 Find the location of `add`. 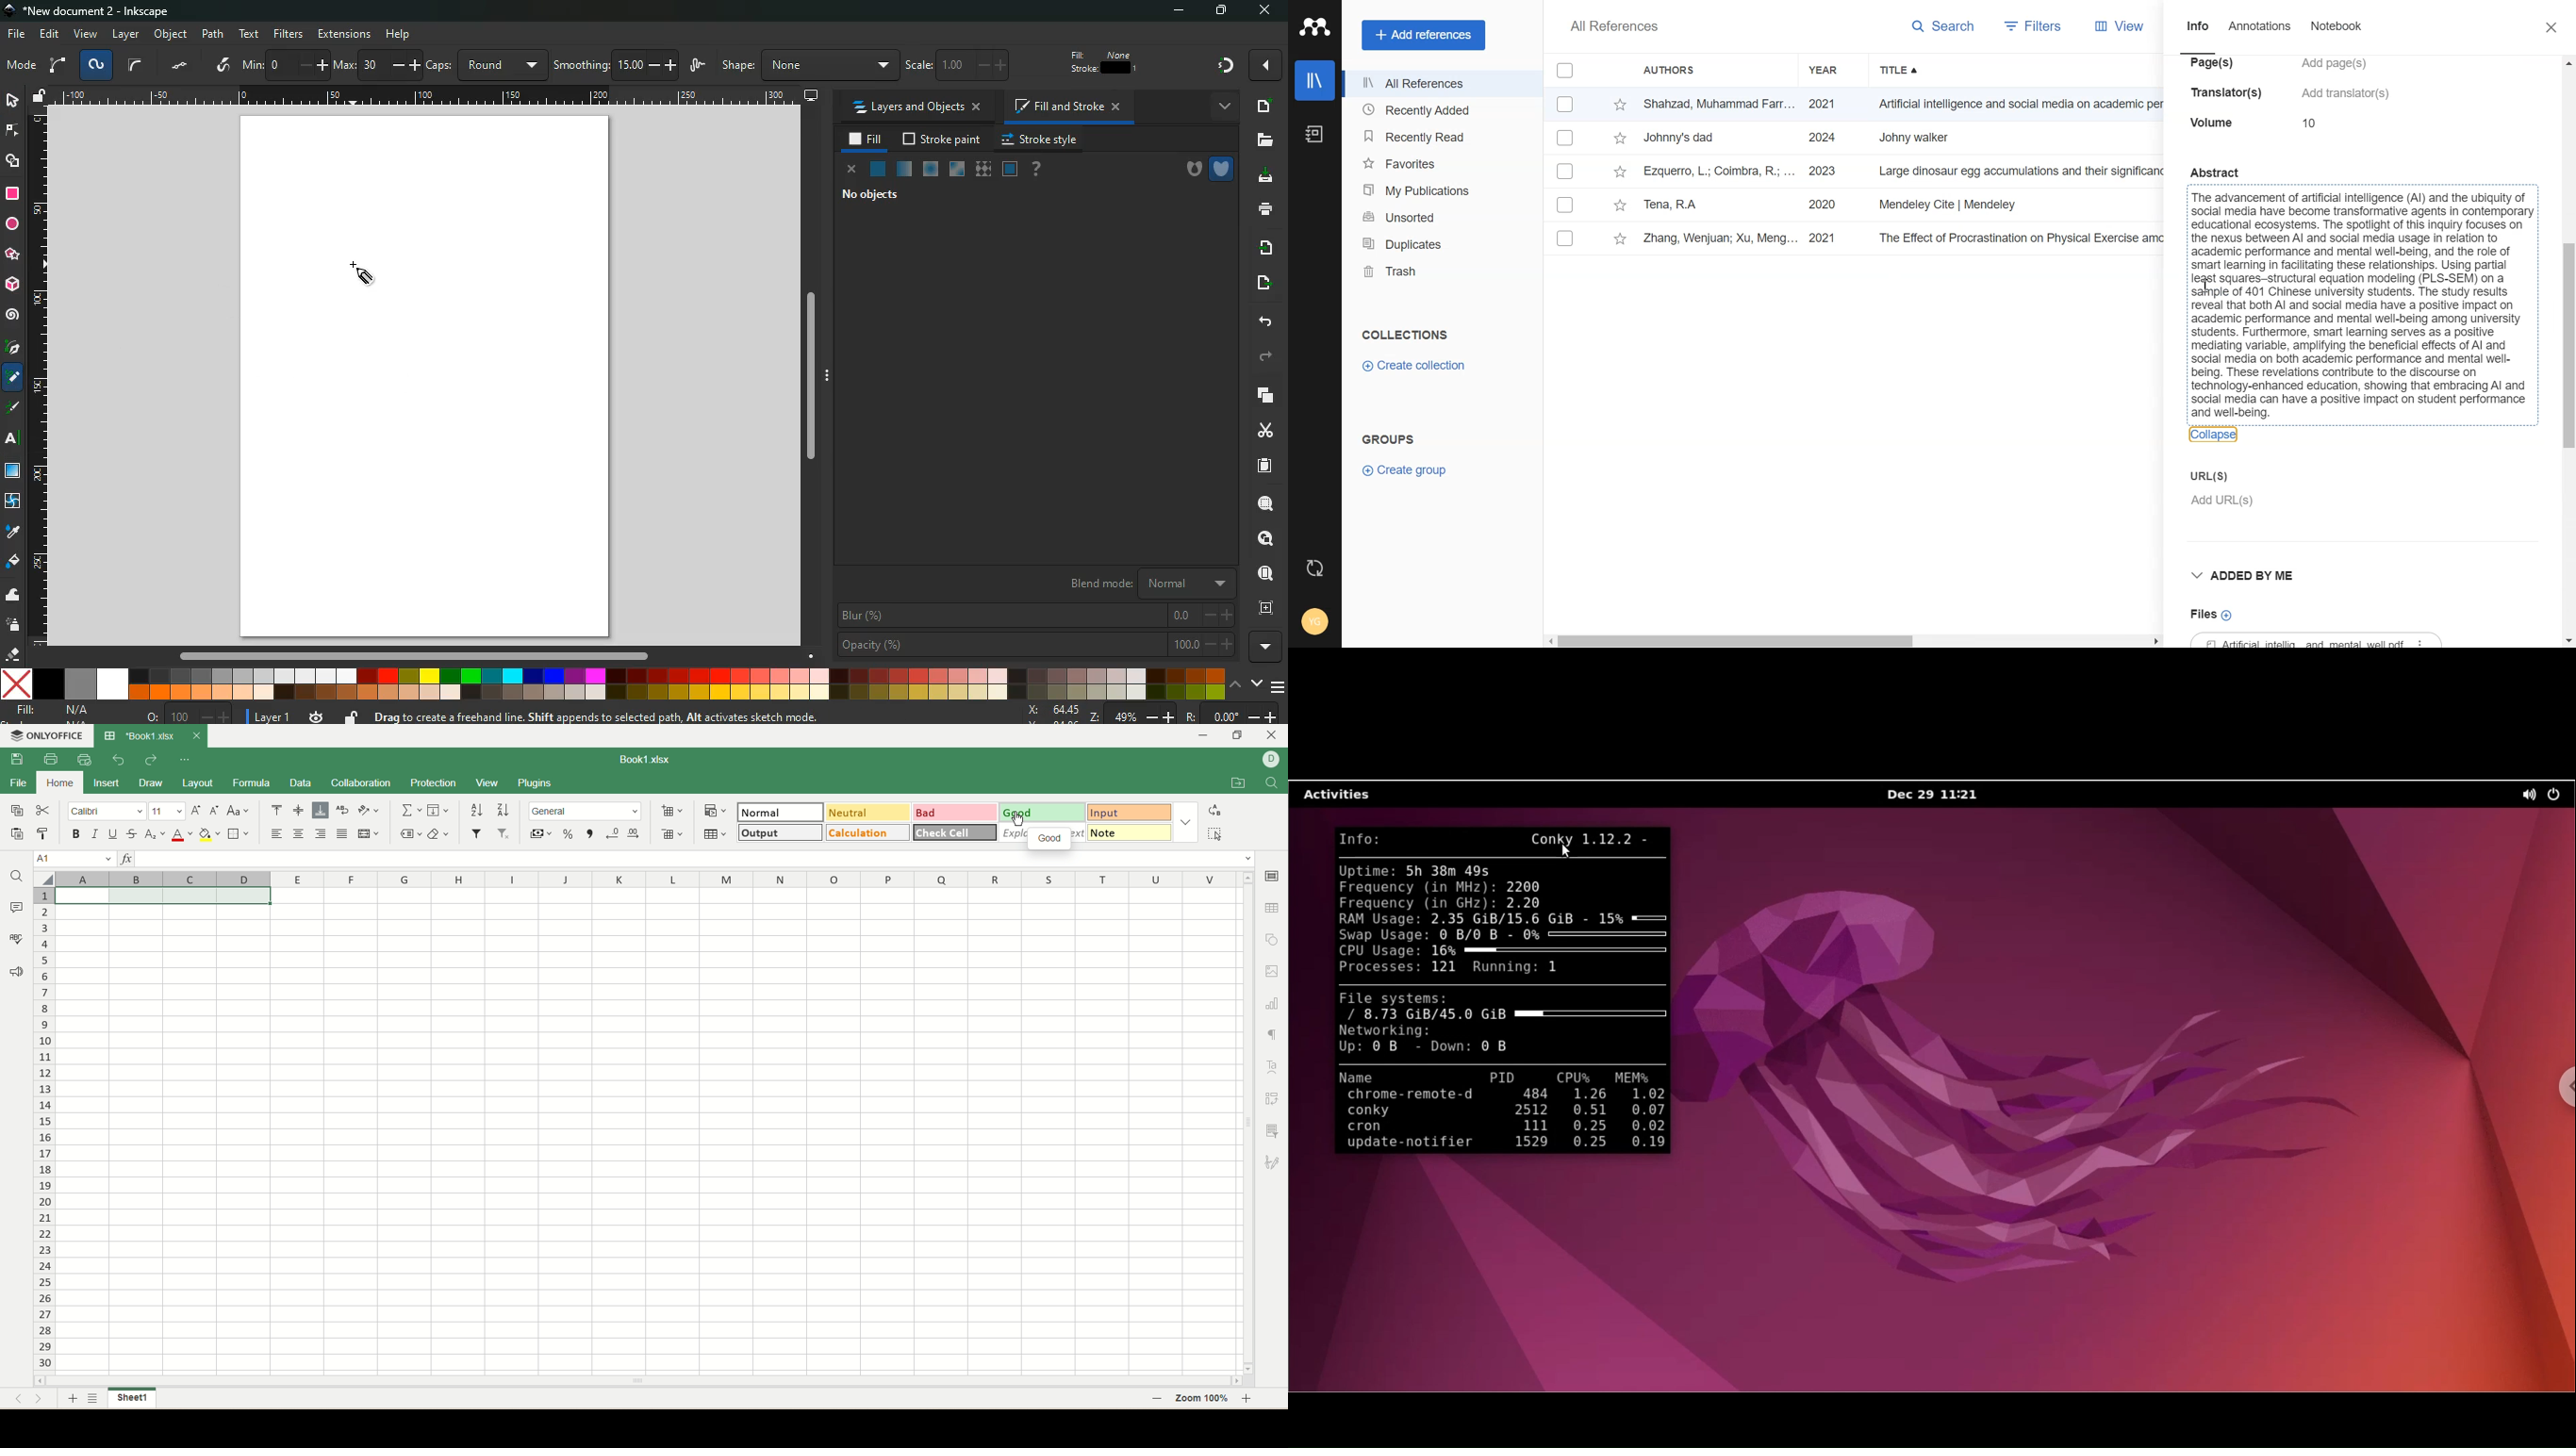

add is located at coordinates (2351, 92).